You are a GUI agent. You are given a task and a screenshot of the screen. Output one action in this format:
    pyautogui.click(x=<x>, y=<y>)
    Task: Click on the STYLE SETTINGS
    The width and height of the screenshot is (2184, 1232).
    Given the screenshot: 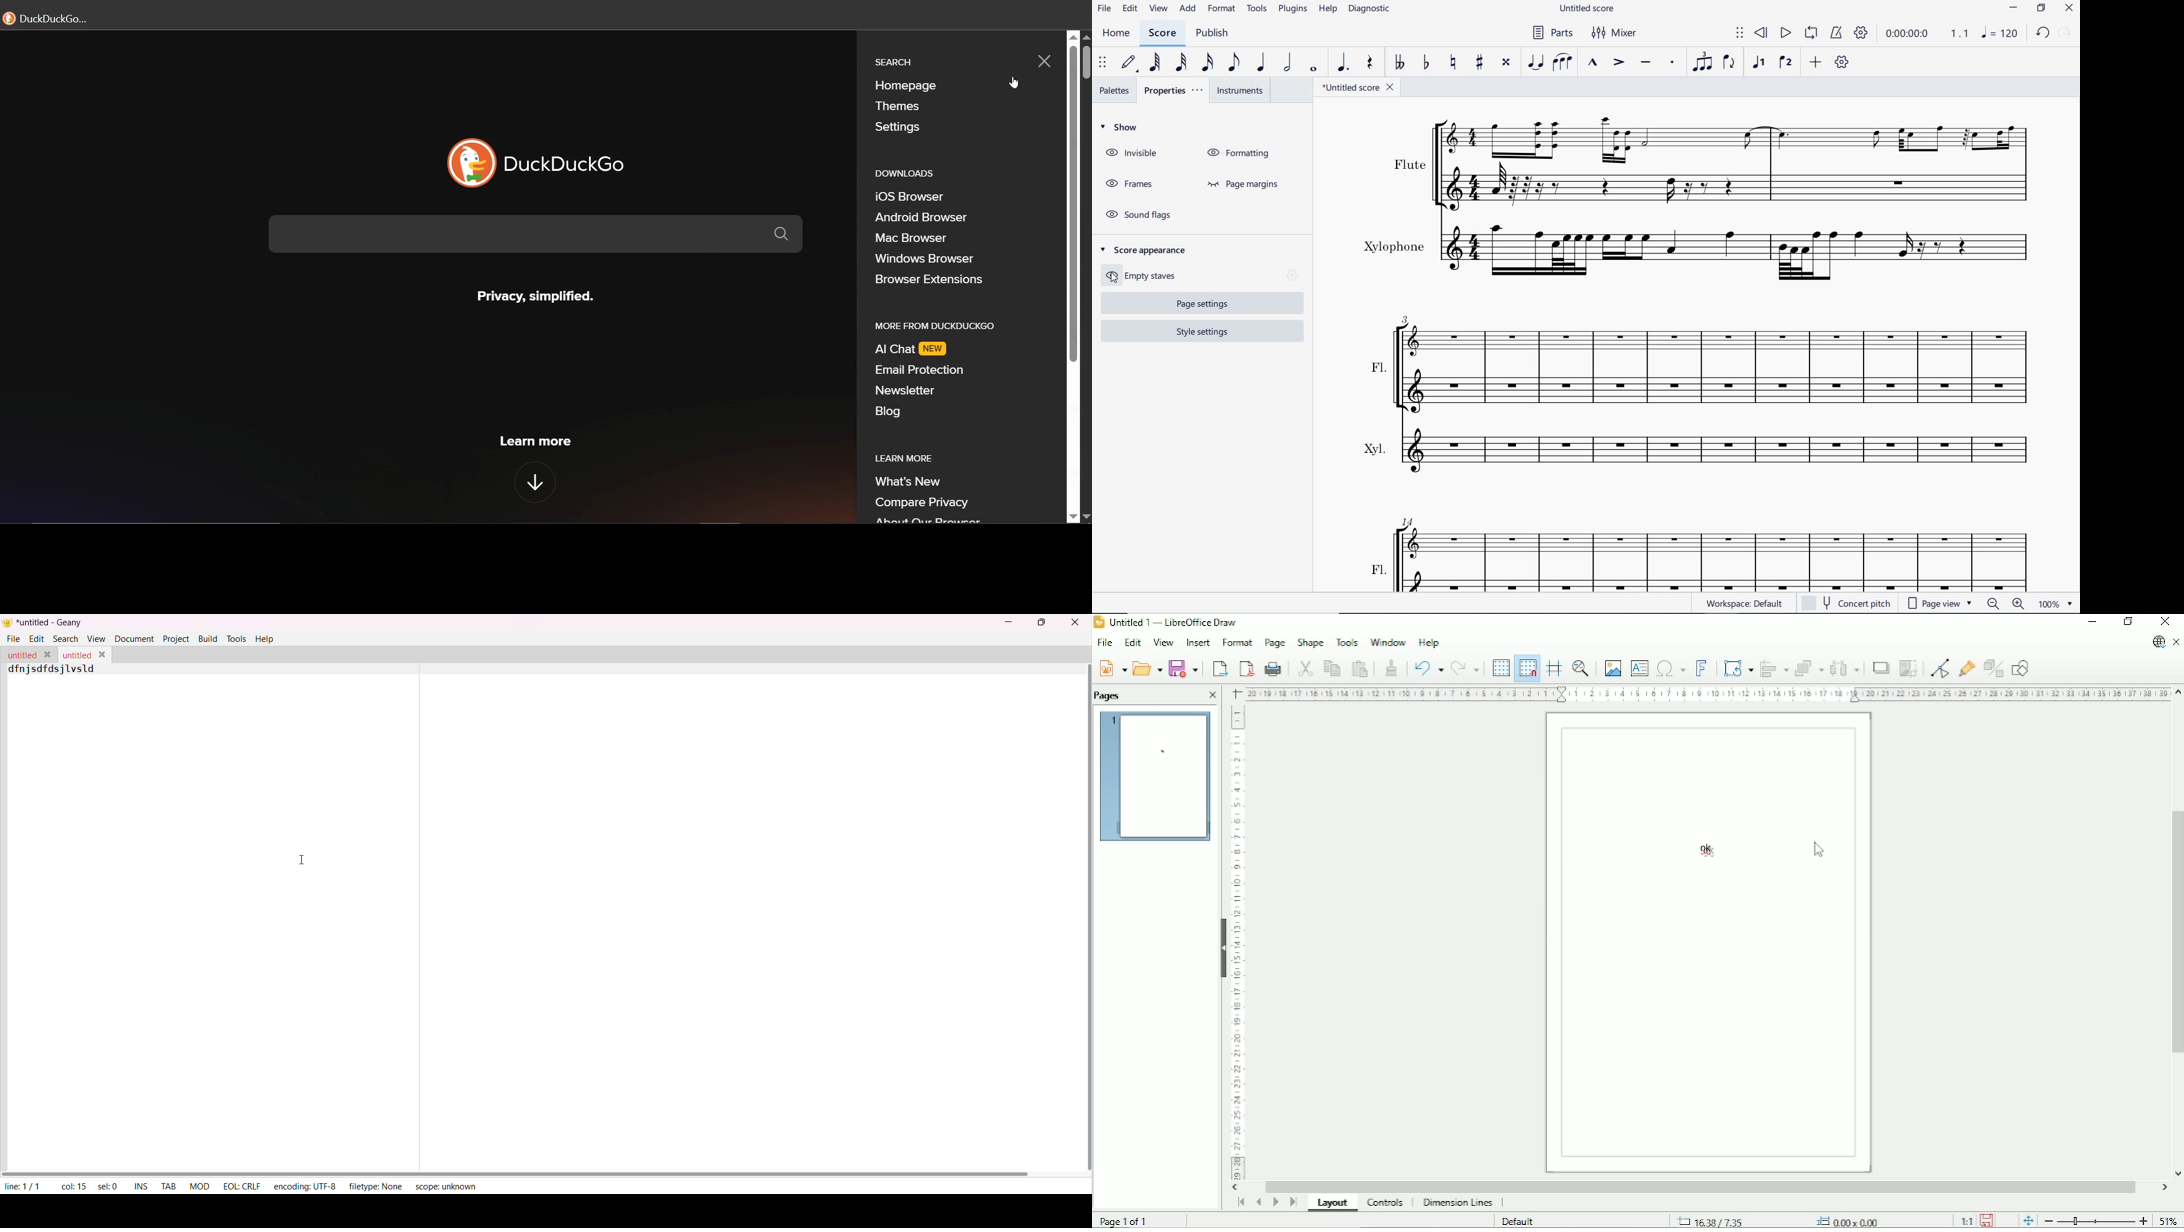 What is the action you would take?
    pyautogui.click(x=1201, y=332)
    